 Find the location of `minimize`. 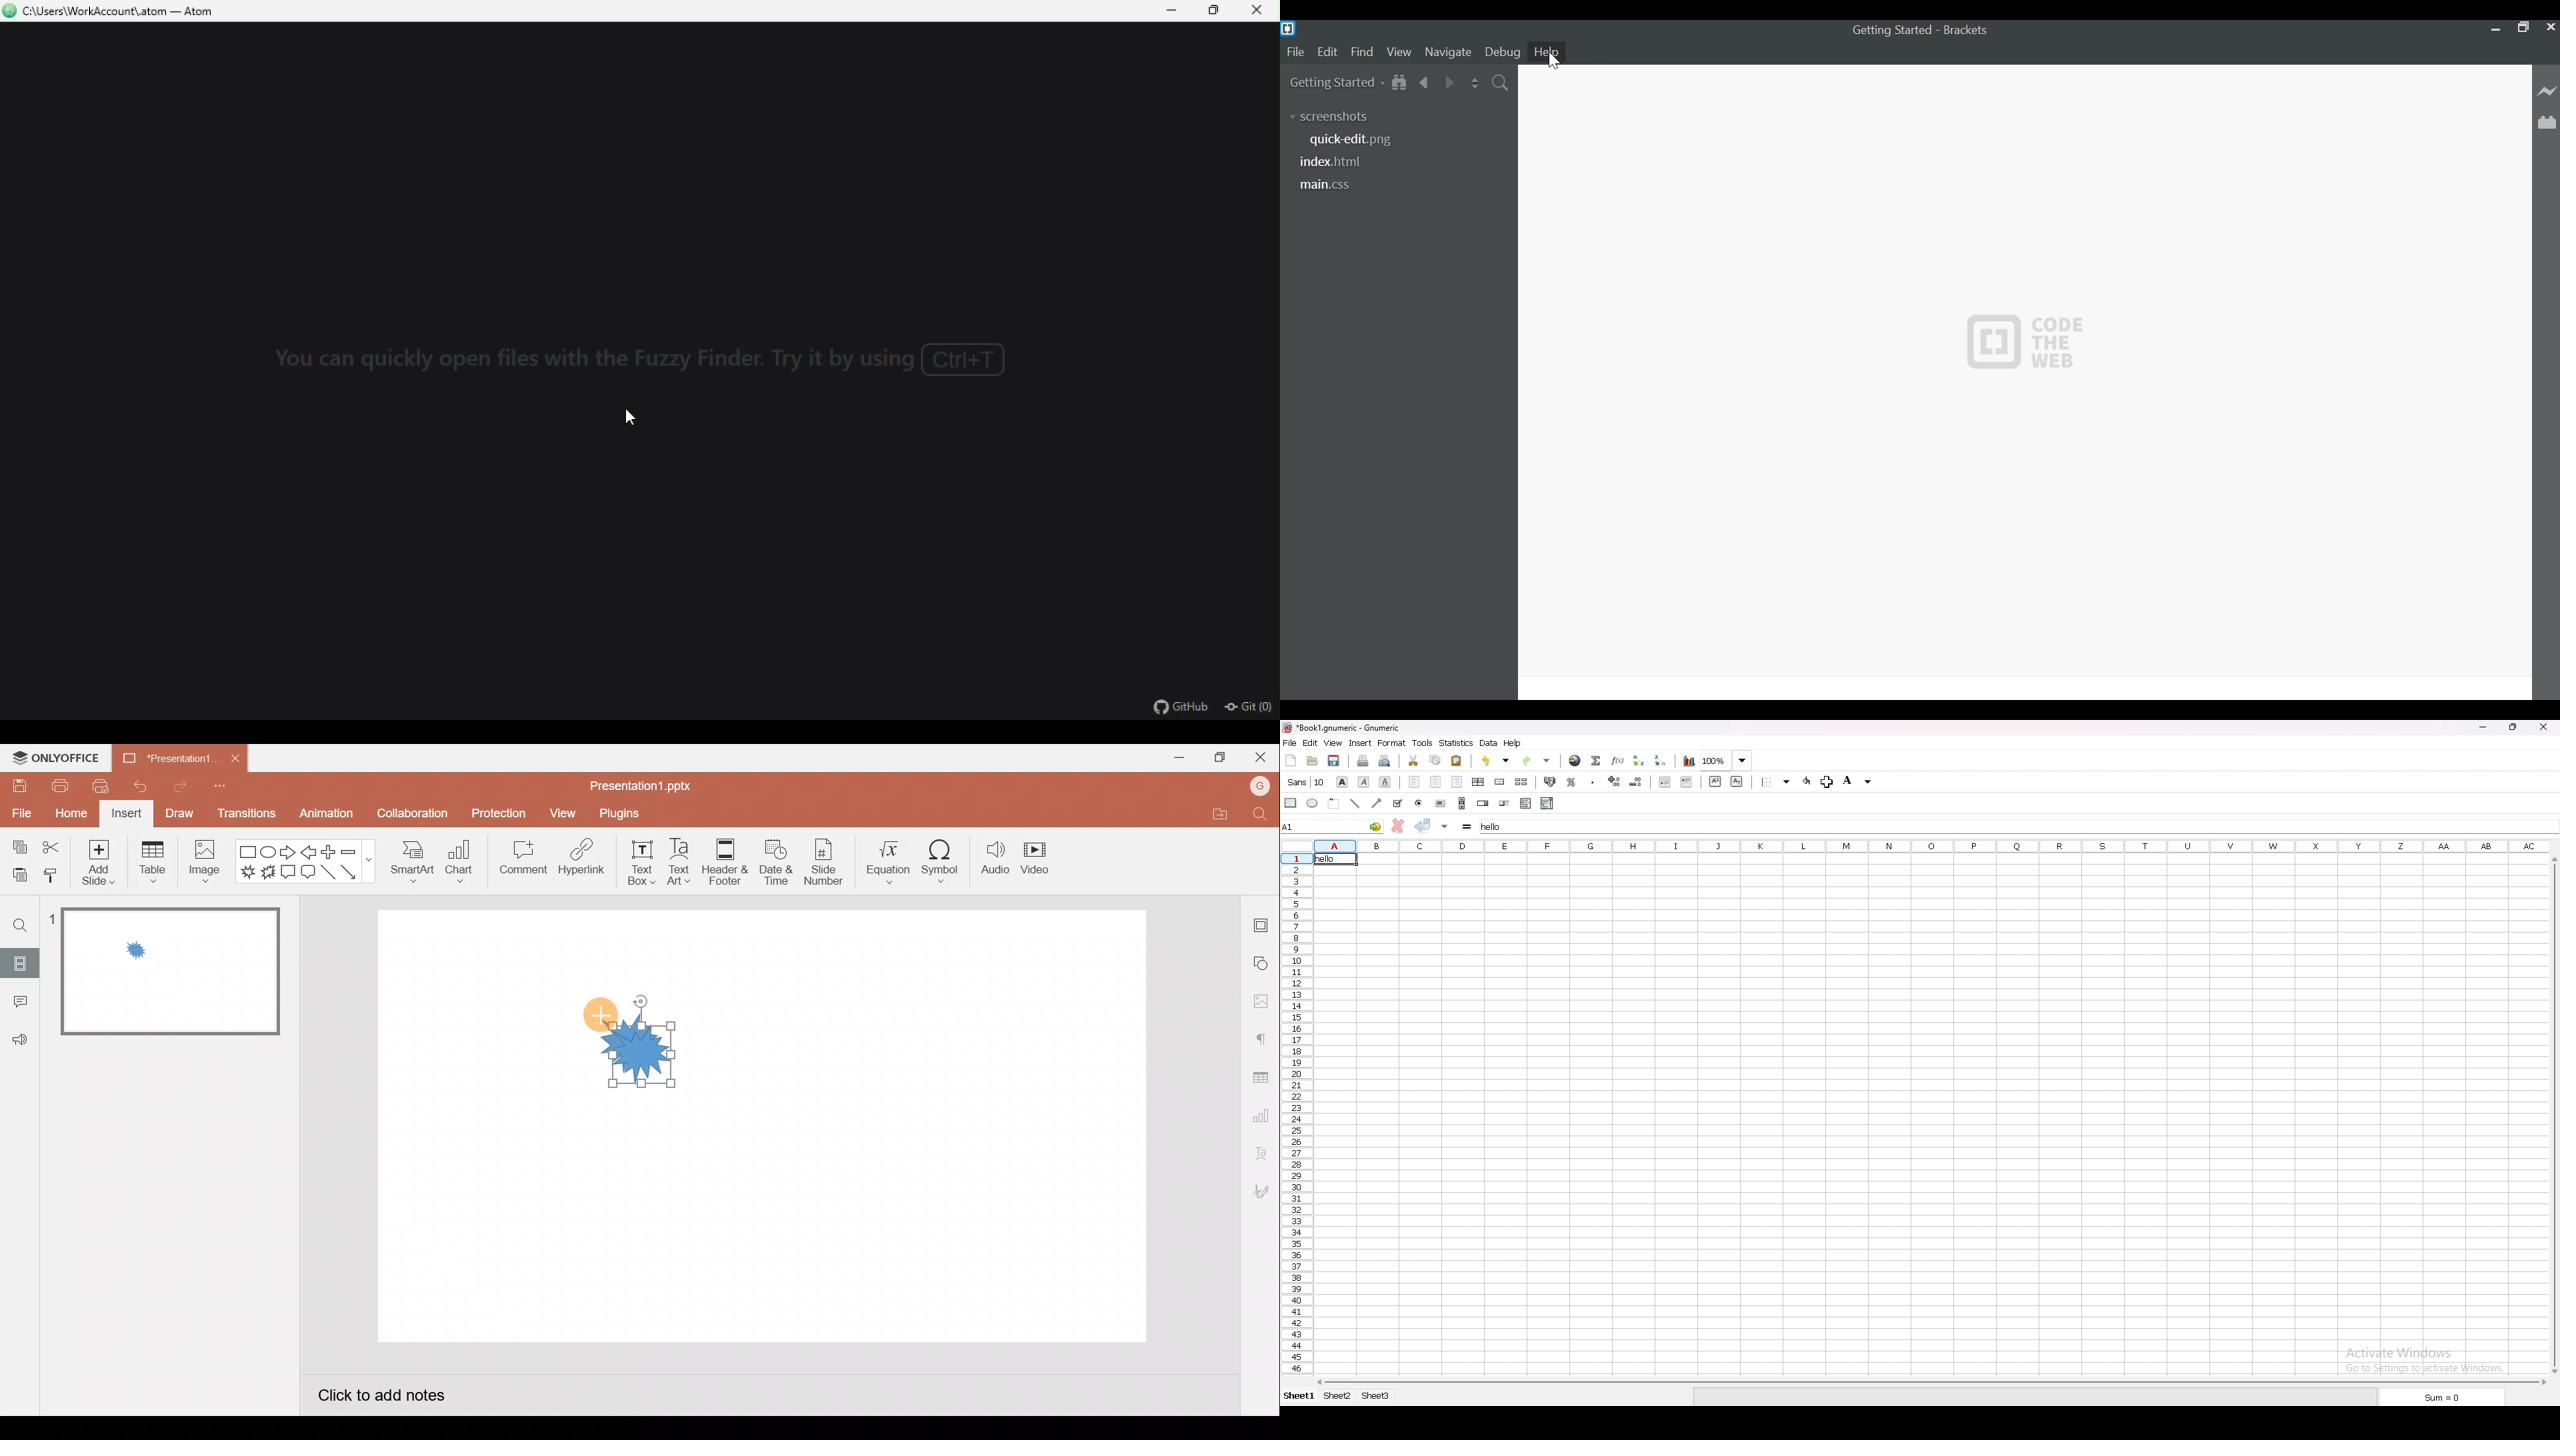

minimize is located at coordinates (2495, 27).